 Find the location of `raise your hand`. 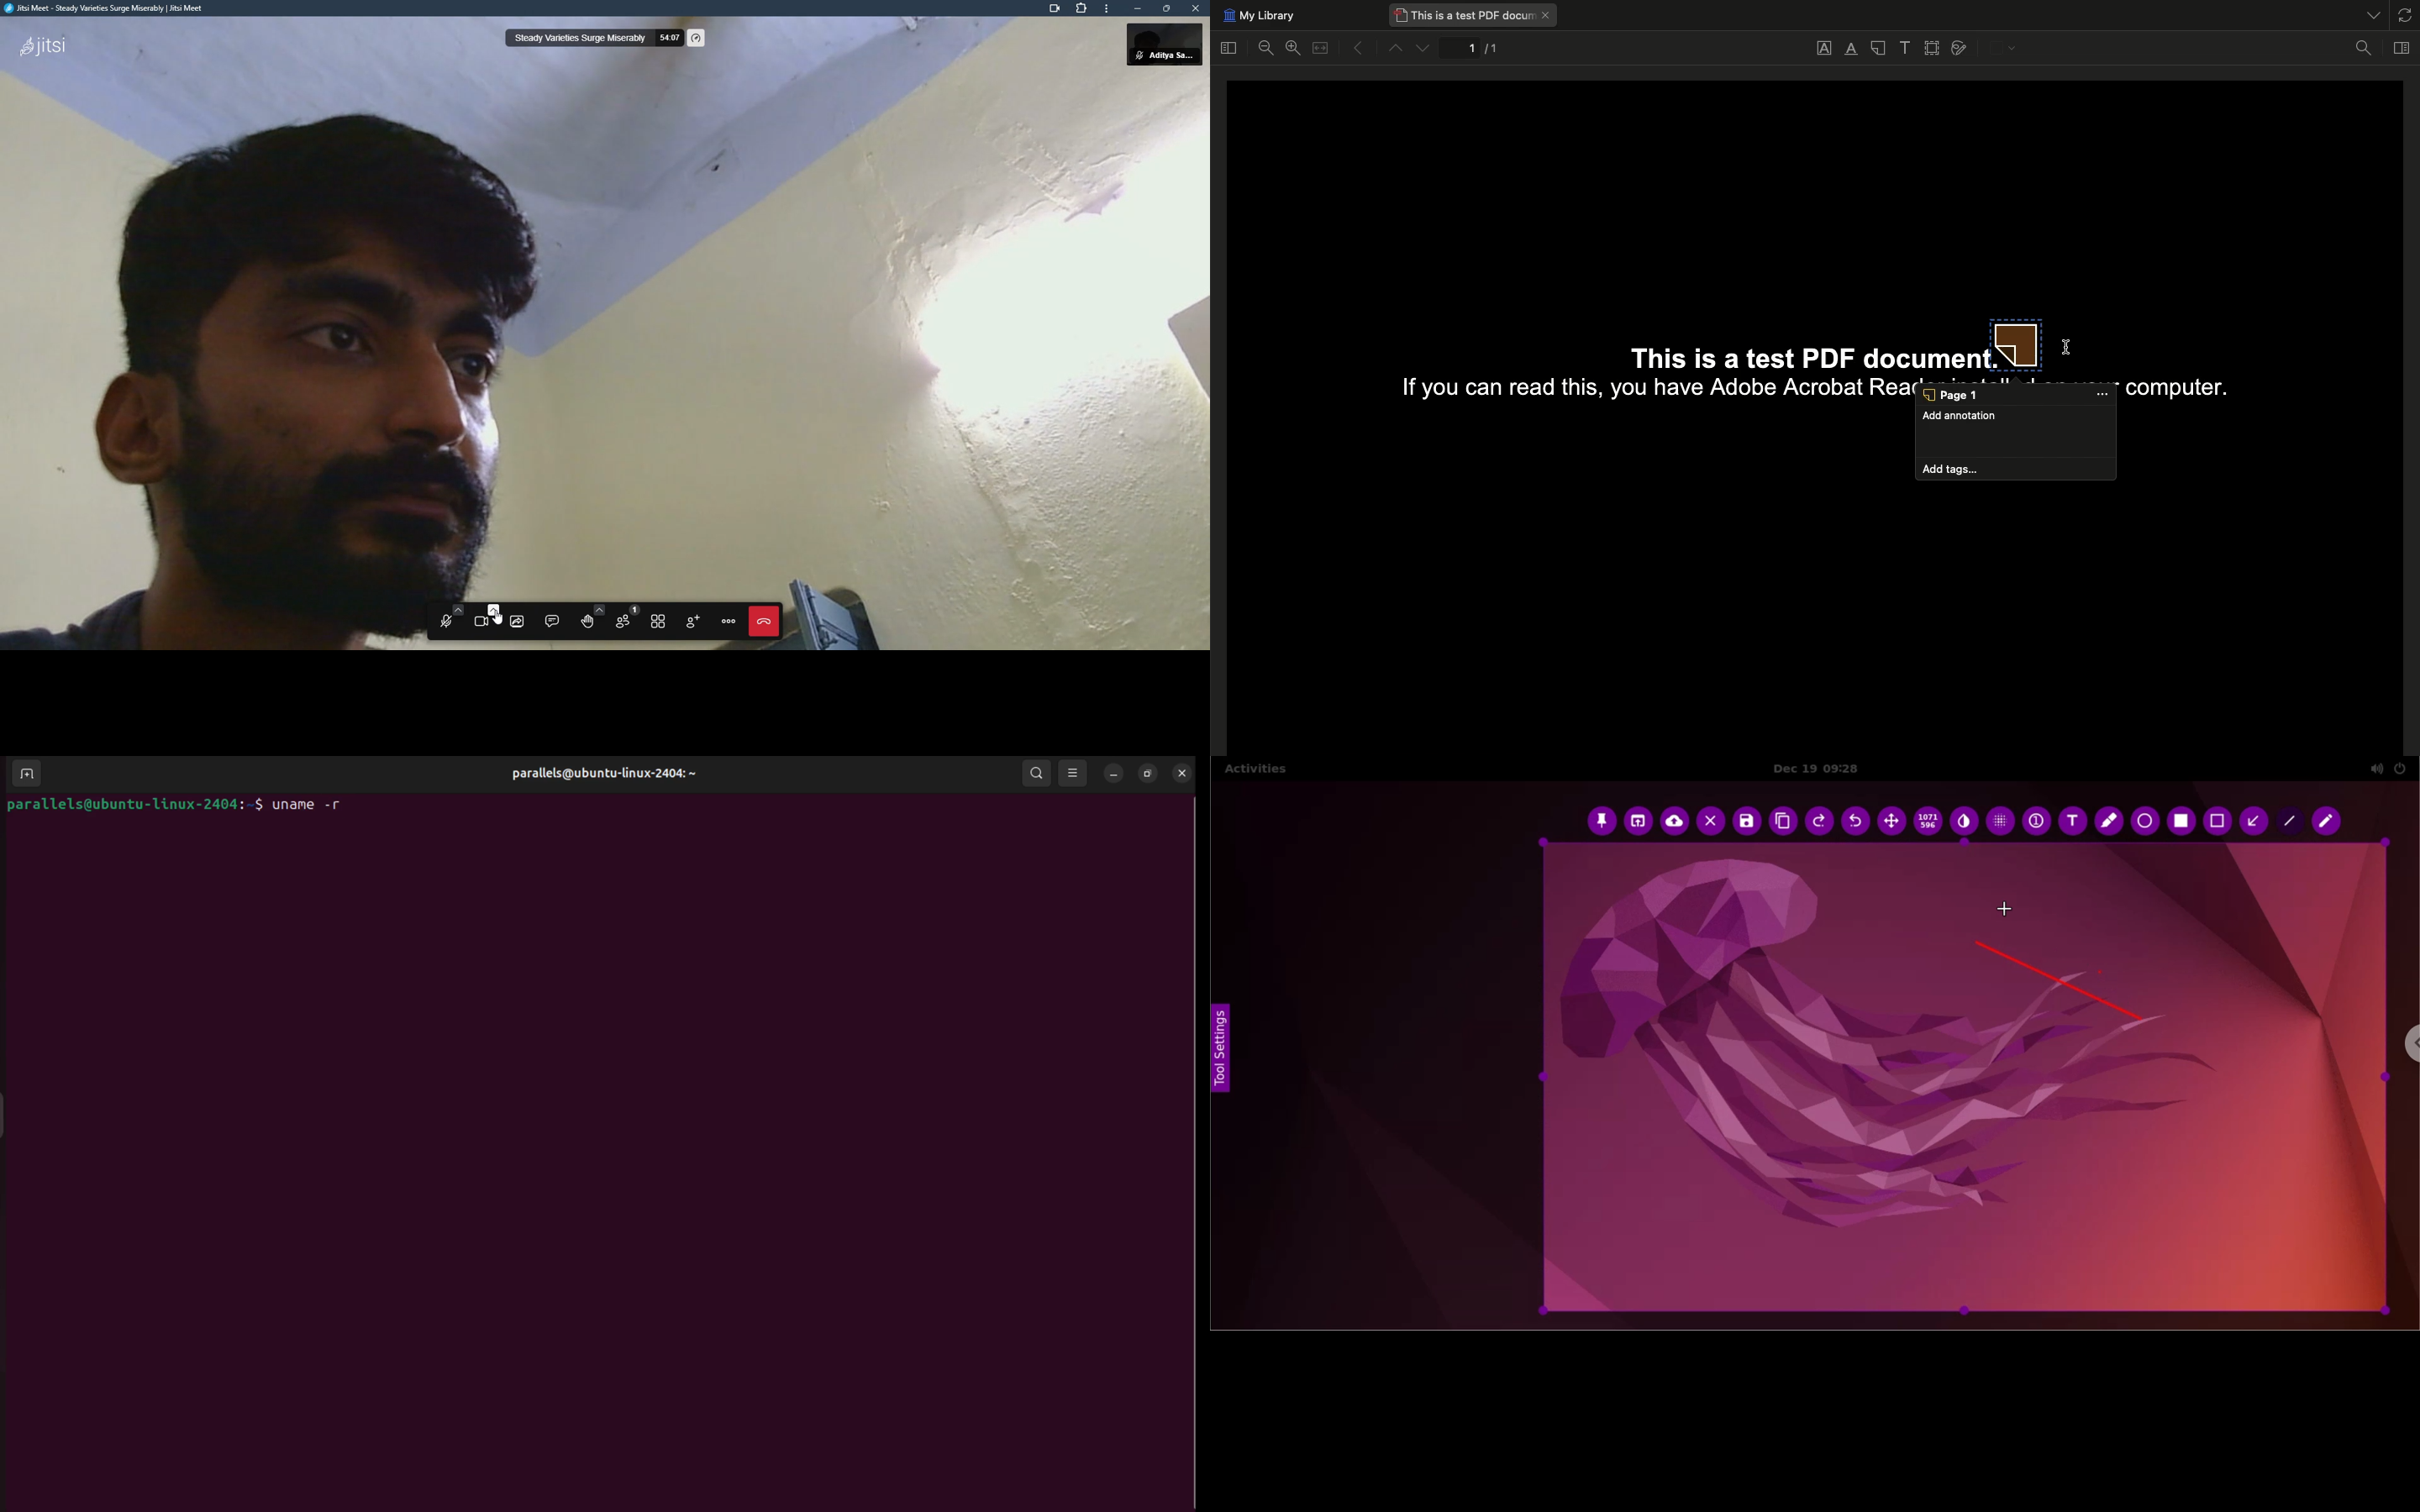

raise your hand is located at coordinates (586, 617).